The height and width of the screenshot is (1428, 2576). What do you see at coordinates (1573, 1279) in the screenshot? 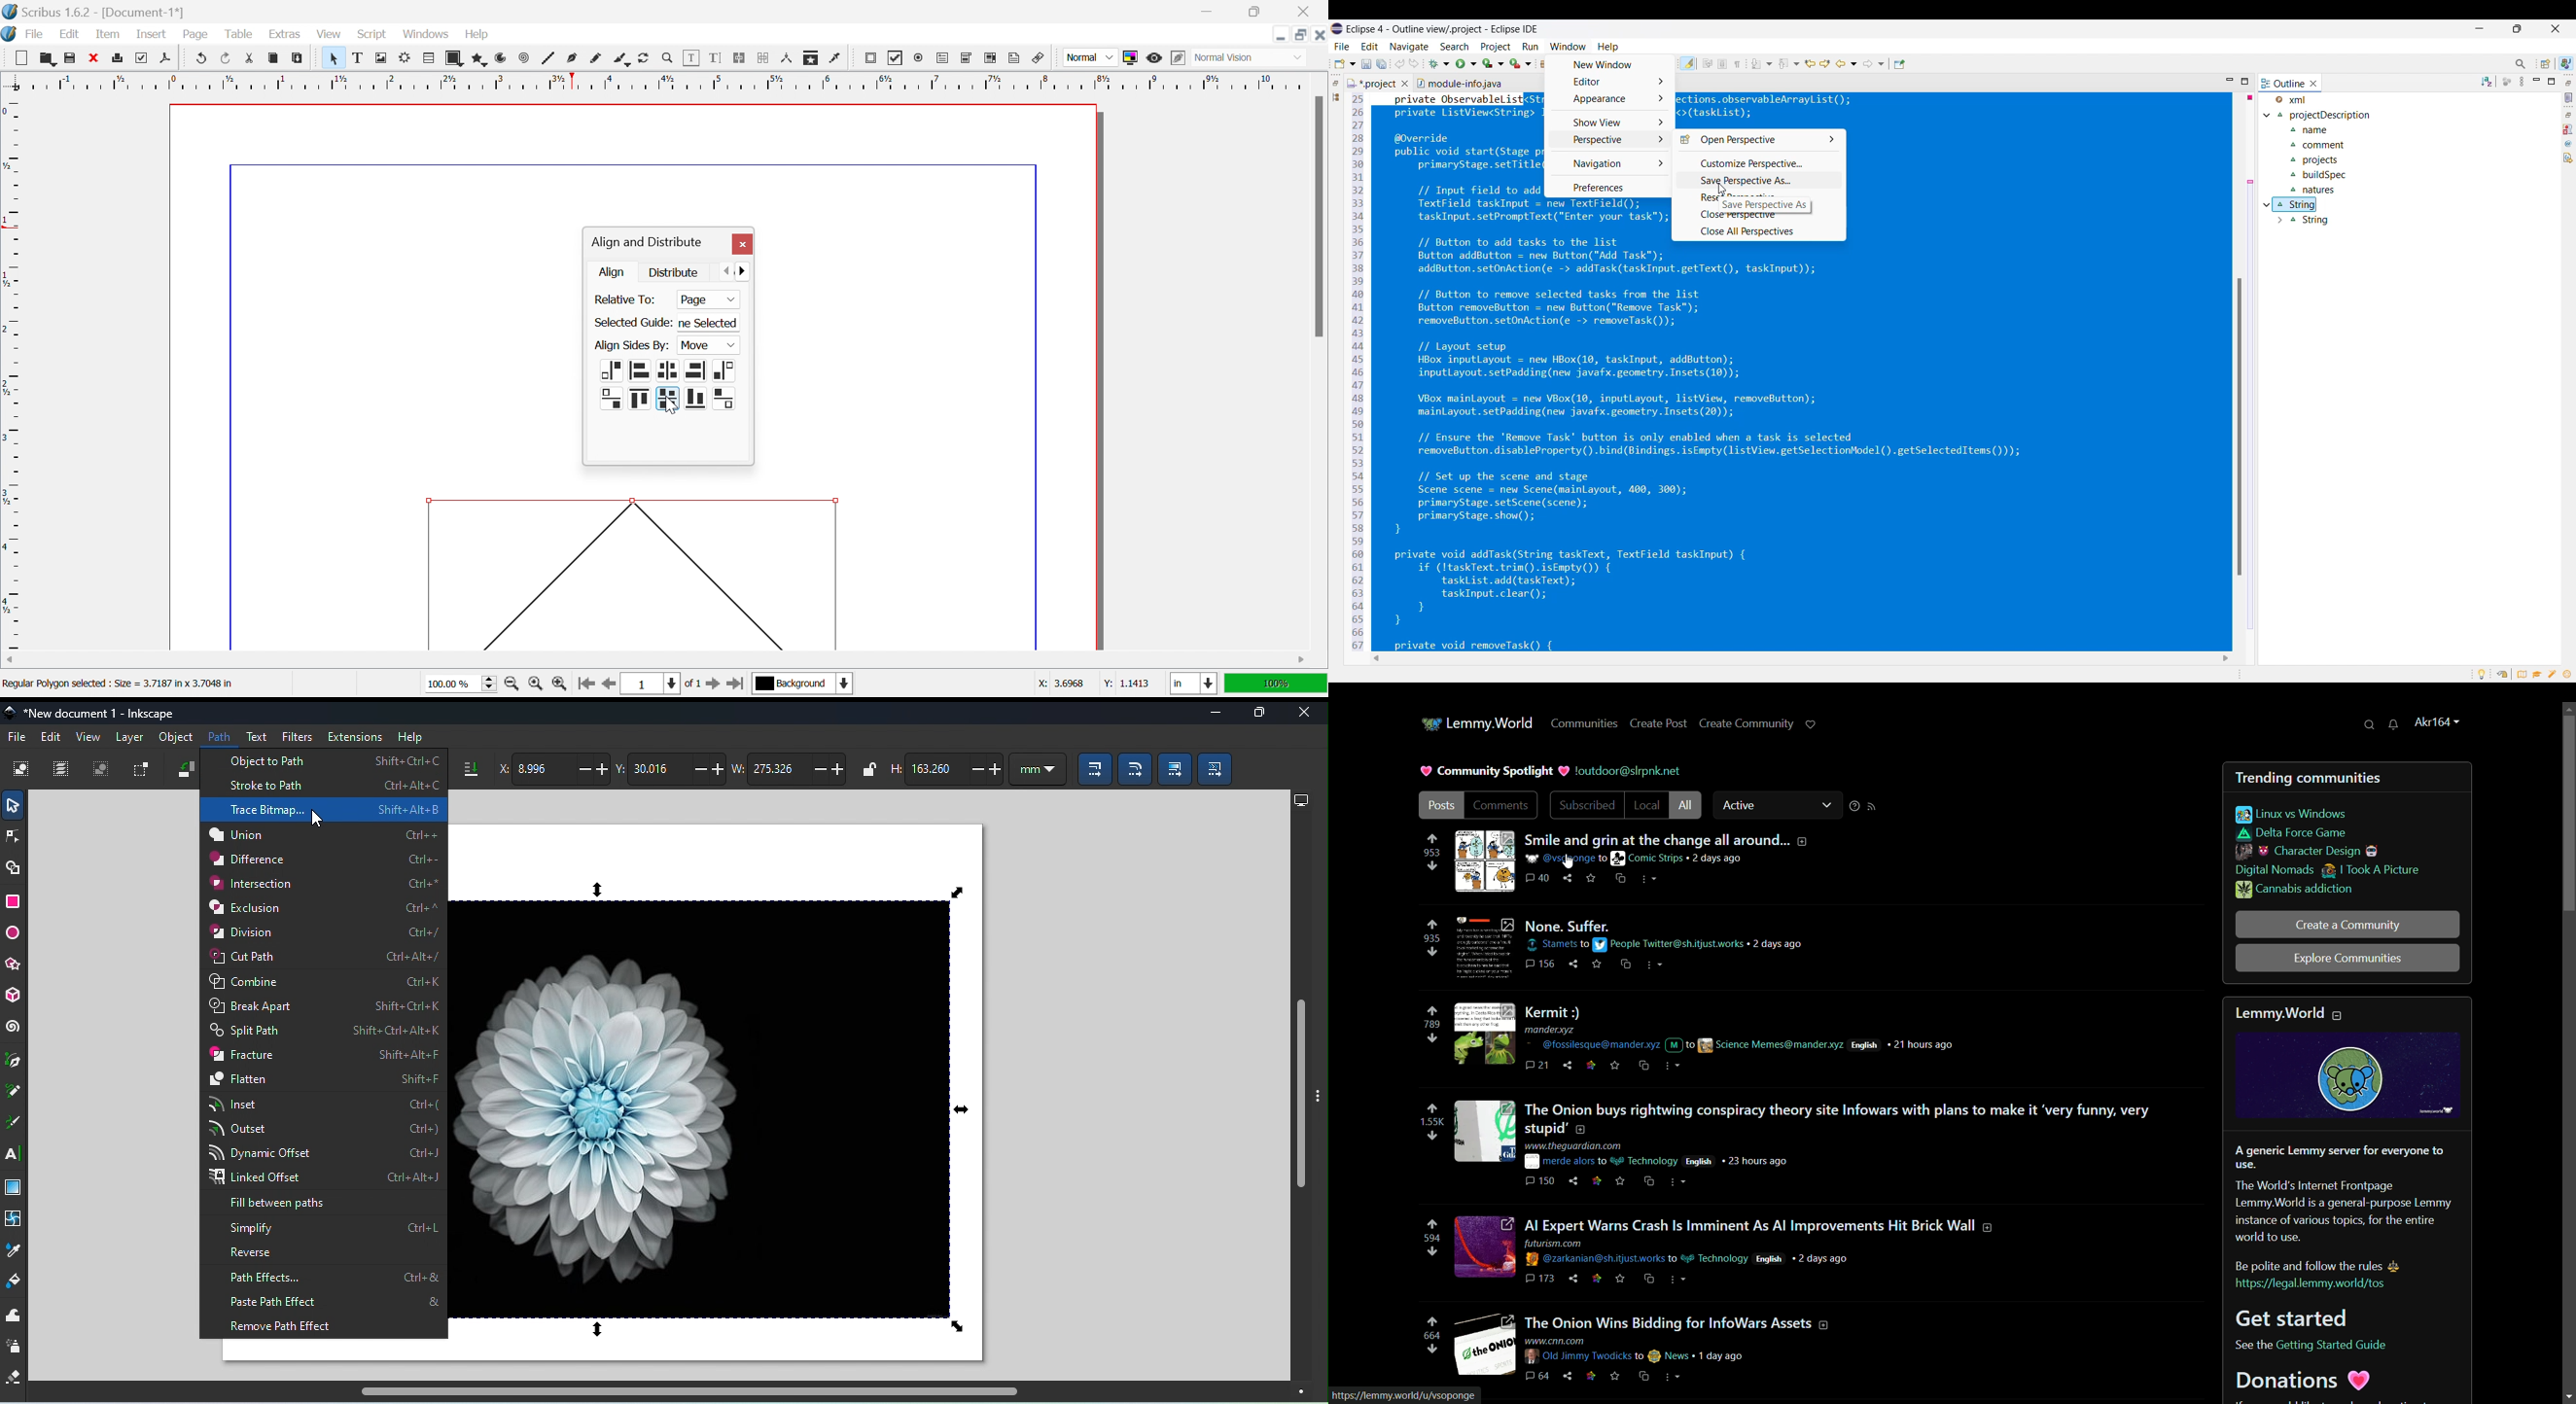
I see `share` at bounding box center [1573, 1279].